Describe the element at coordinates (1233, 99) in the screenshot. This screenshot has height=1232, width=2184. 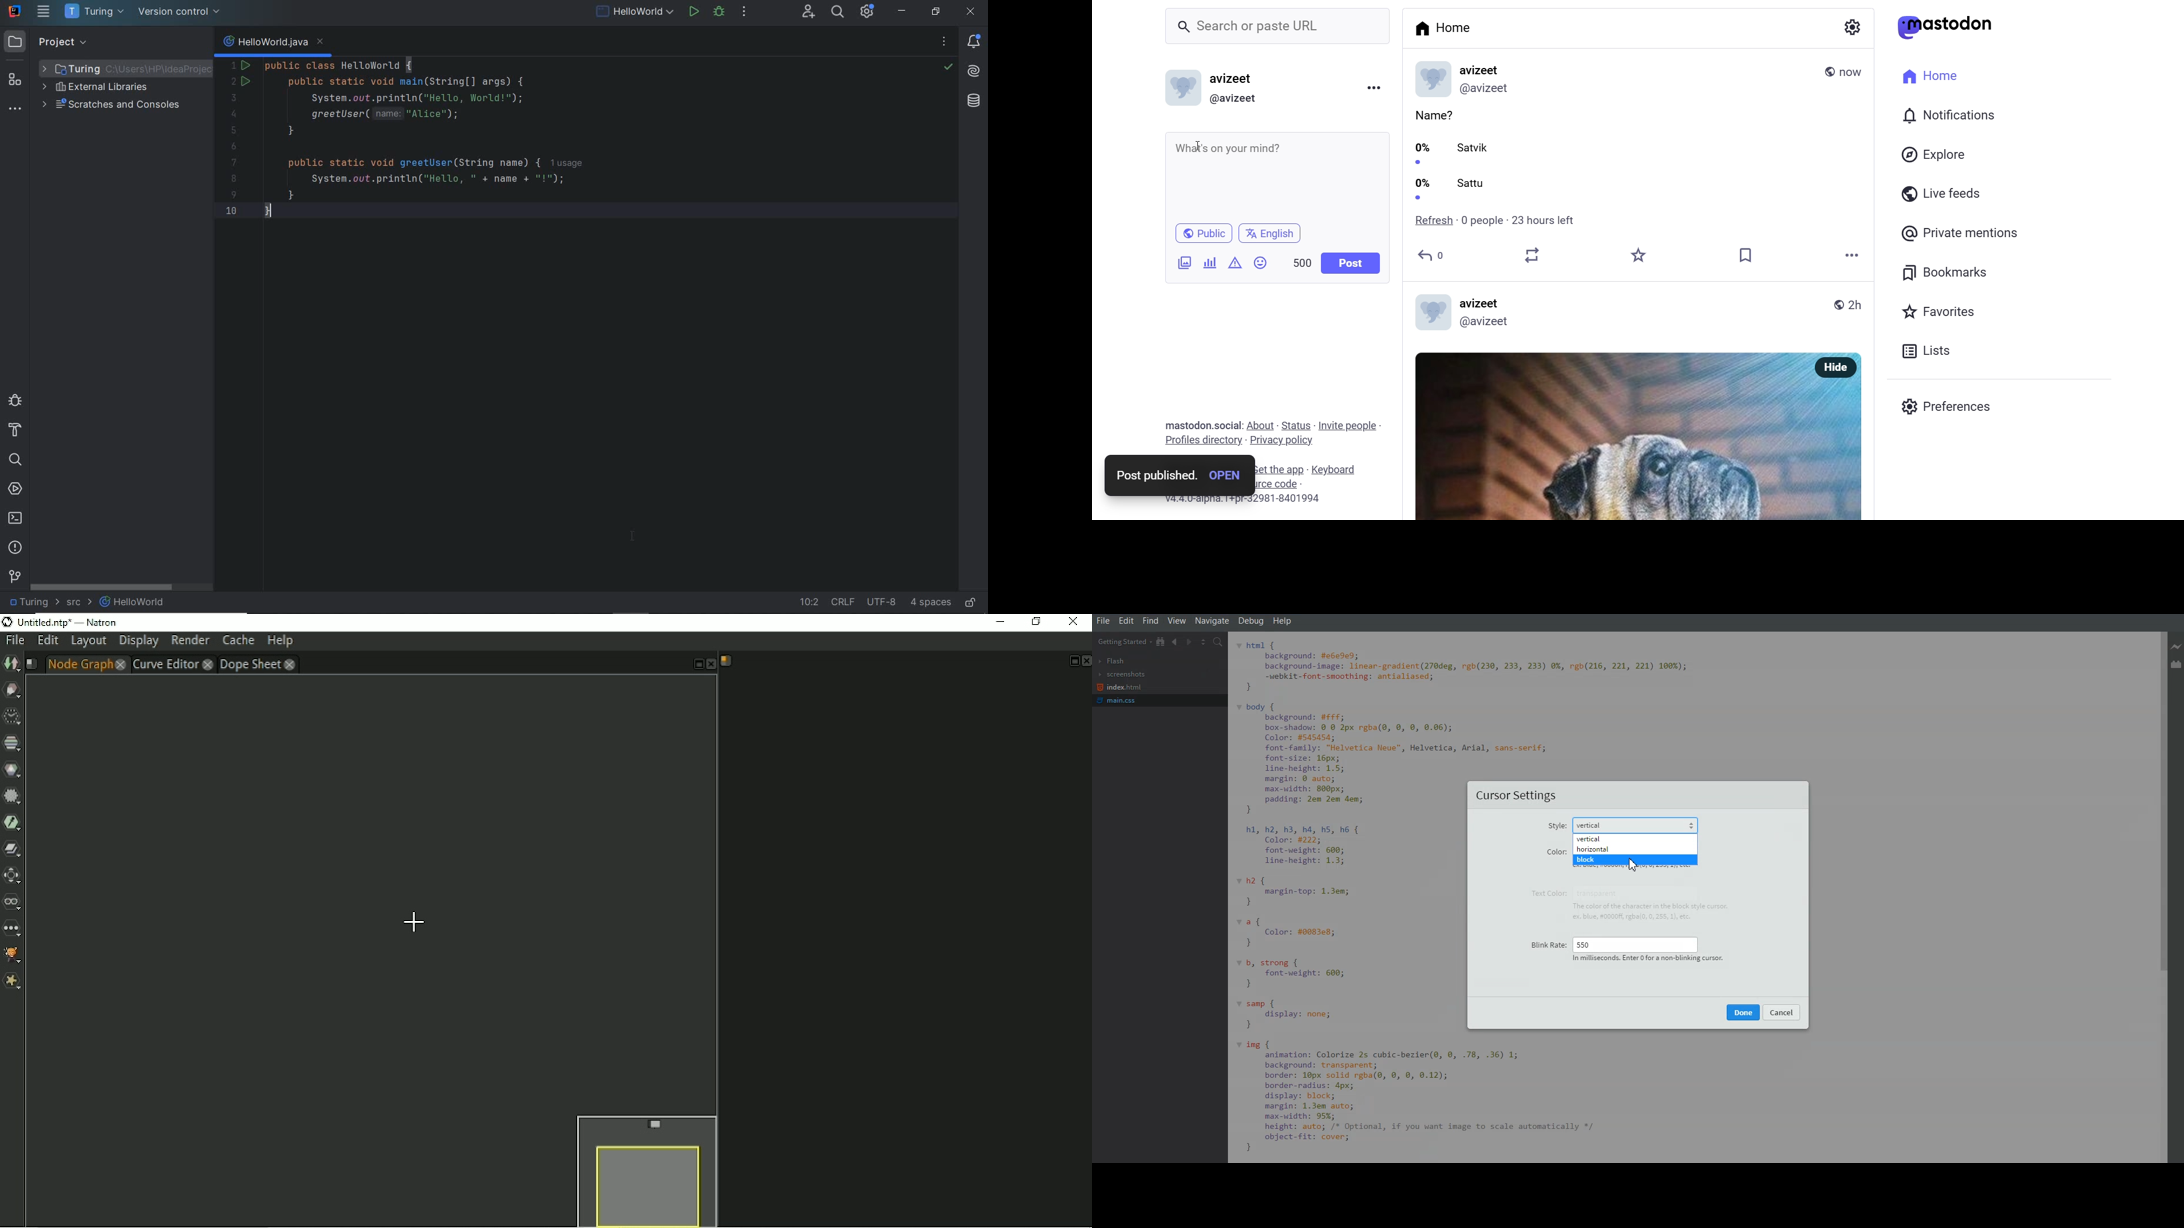
I see `@avizeet` at that location.